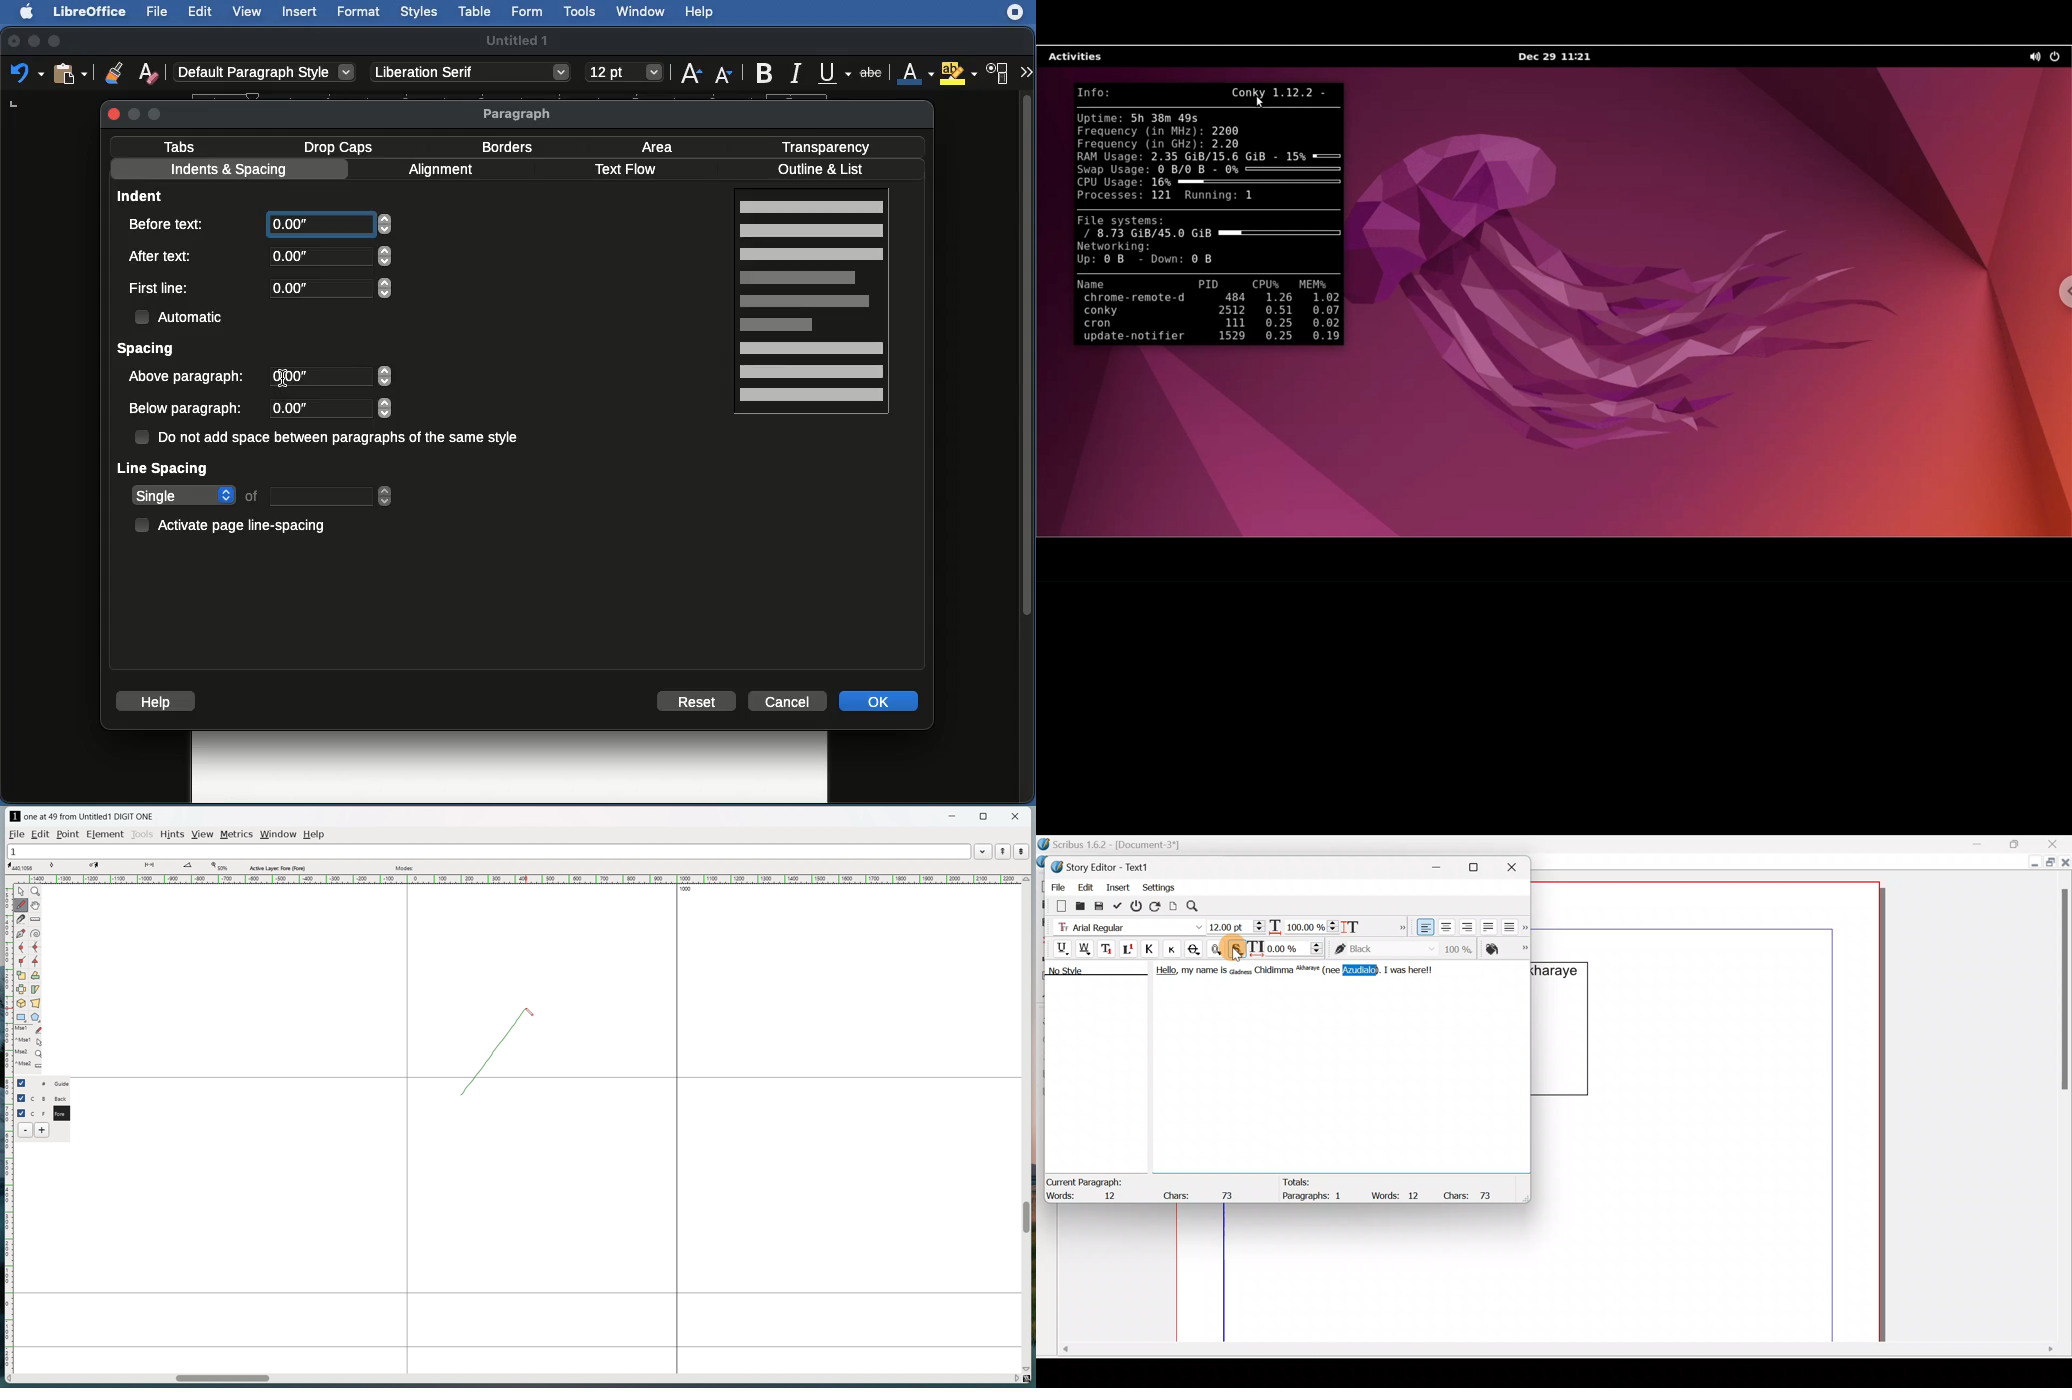 The image size is (2072, 1400). I want to click on Strikethrough, so click(875, 73).